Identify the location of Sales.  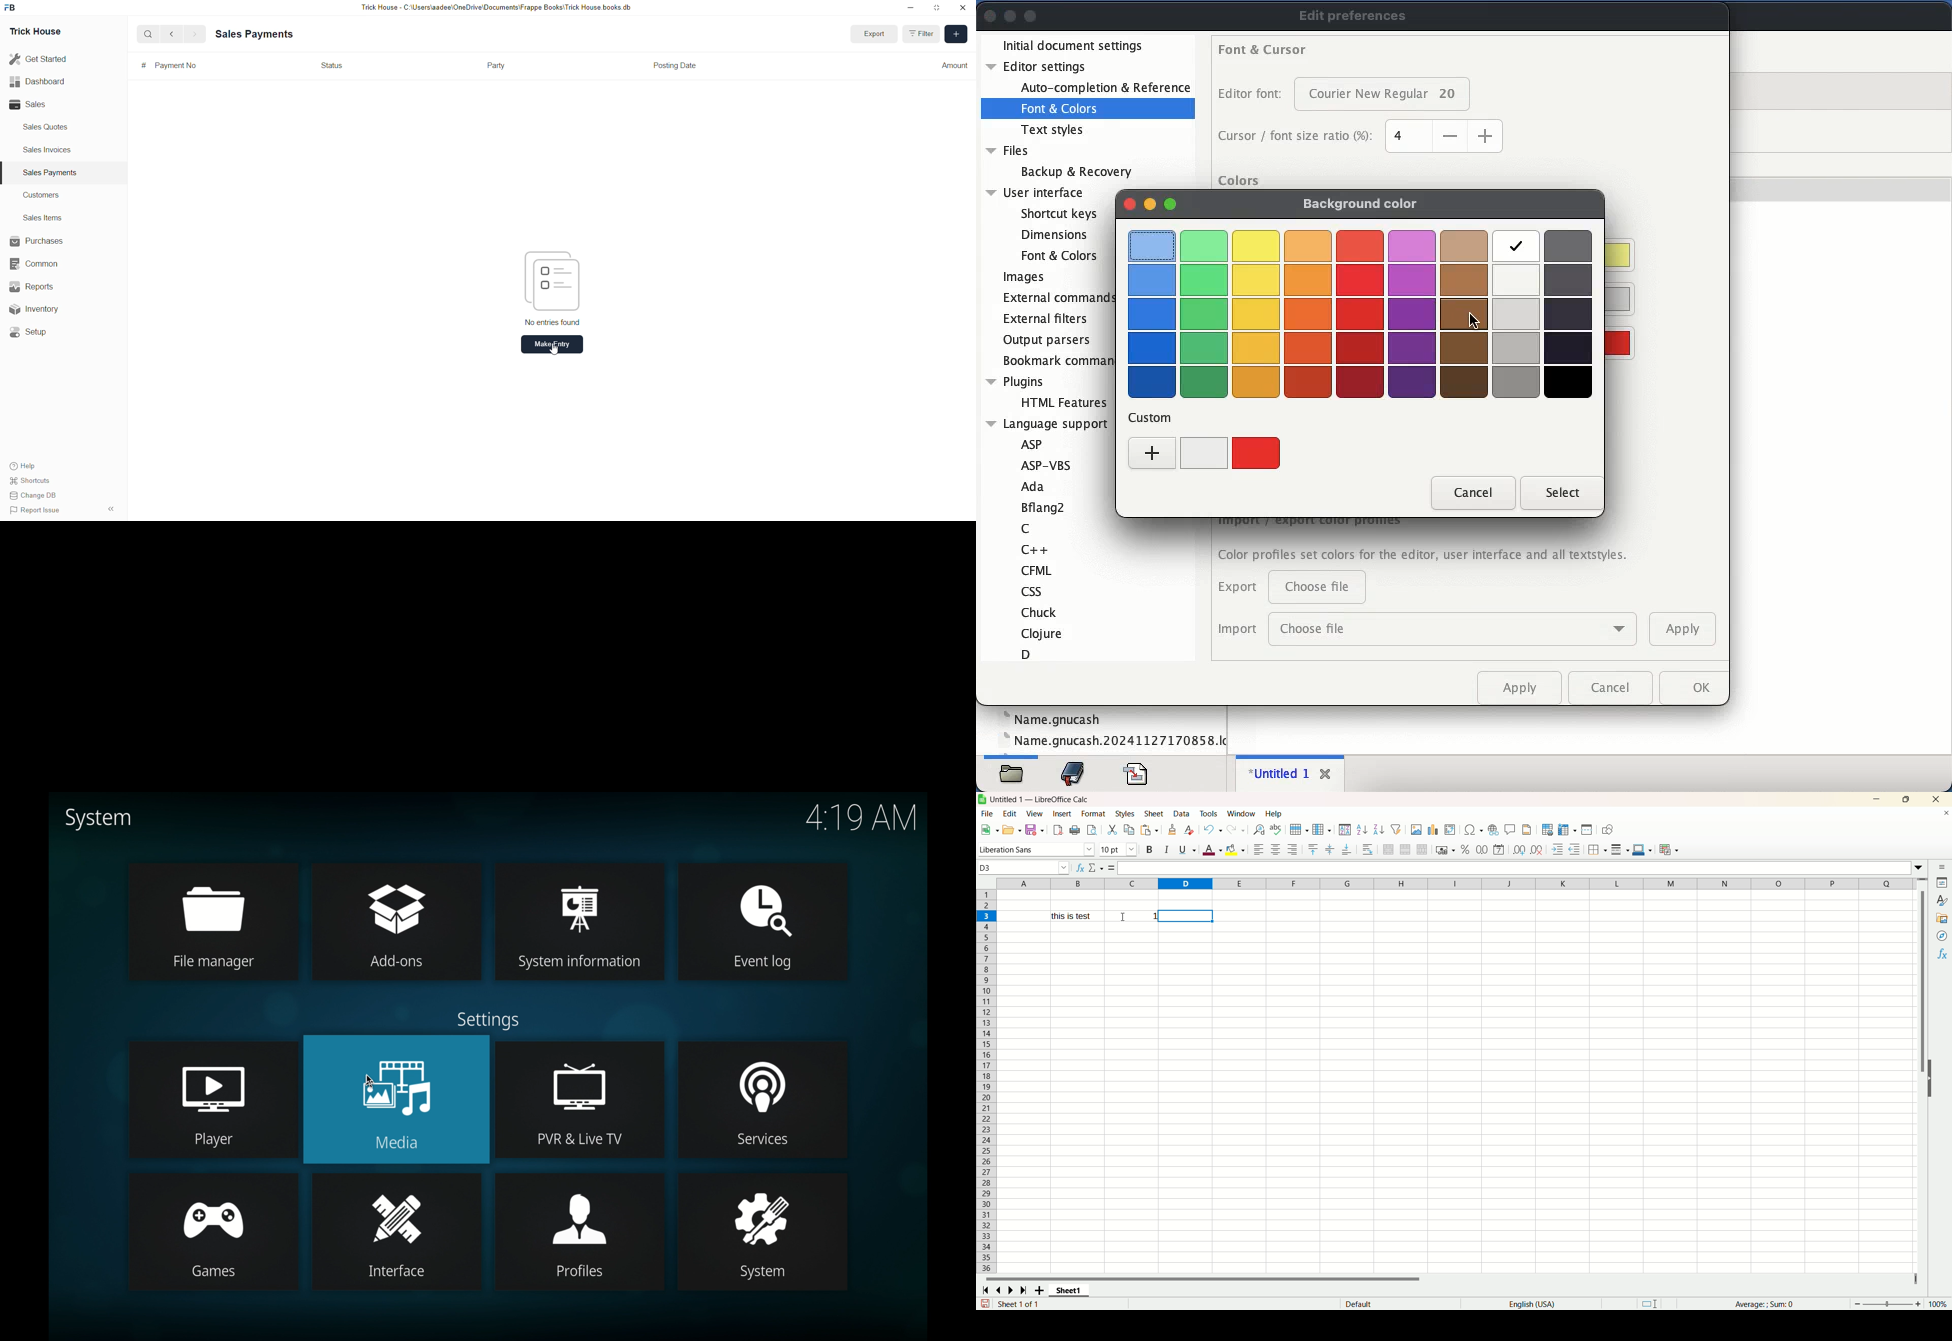
(30, 105).